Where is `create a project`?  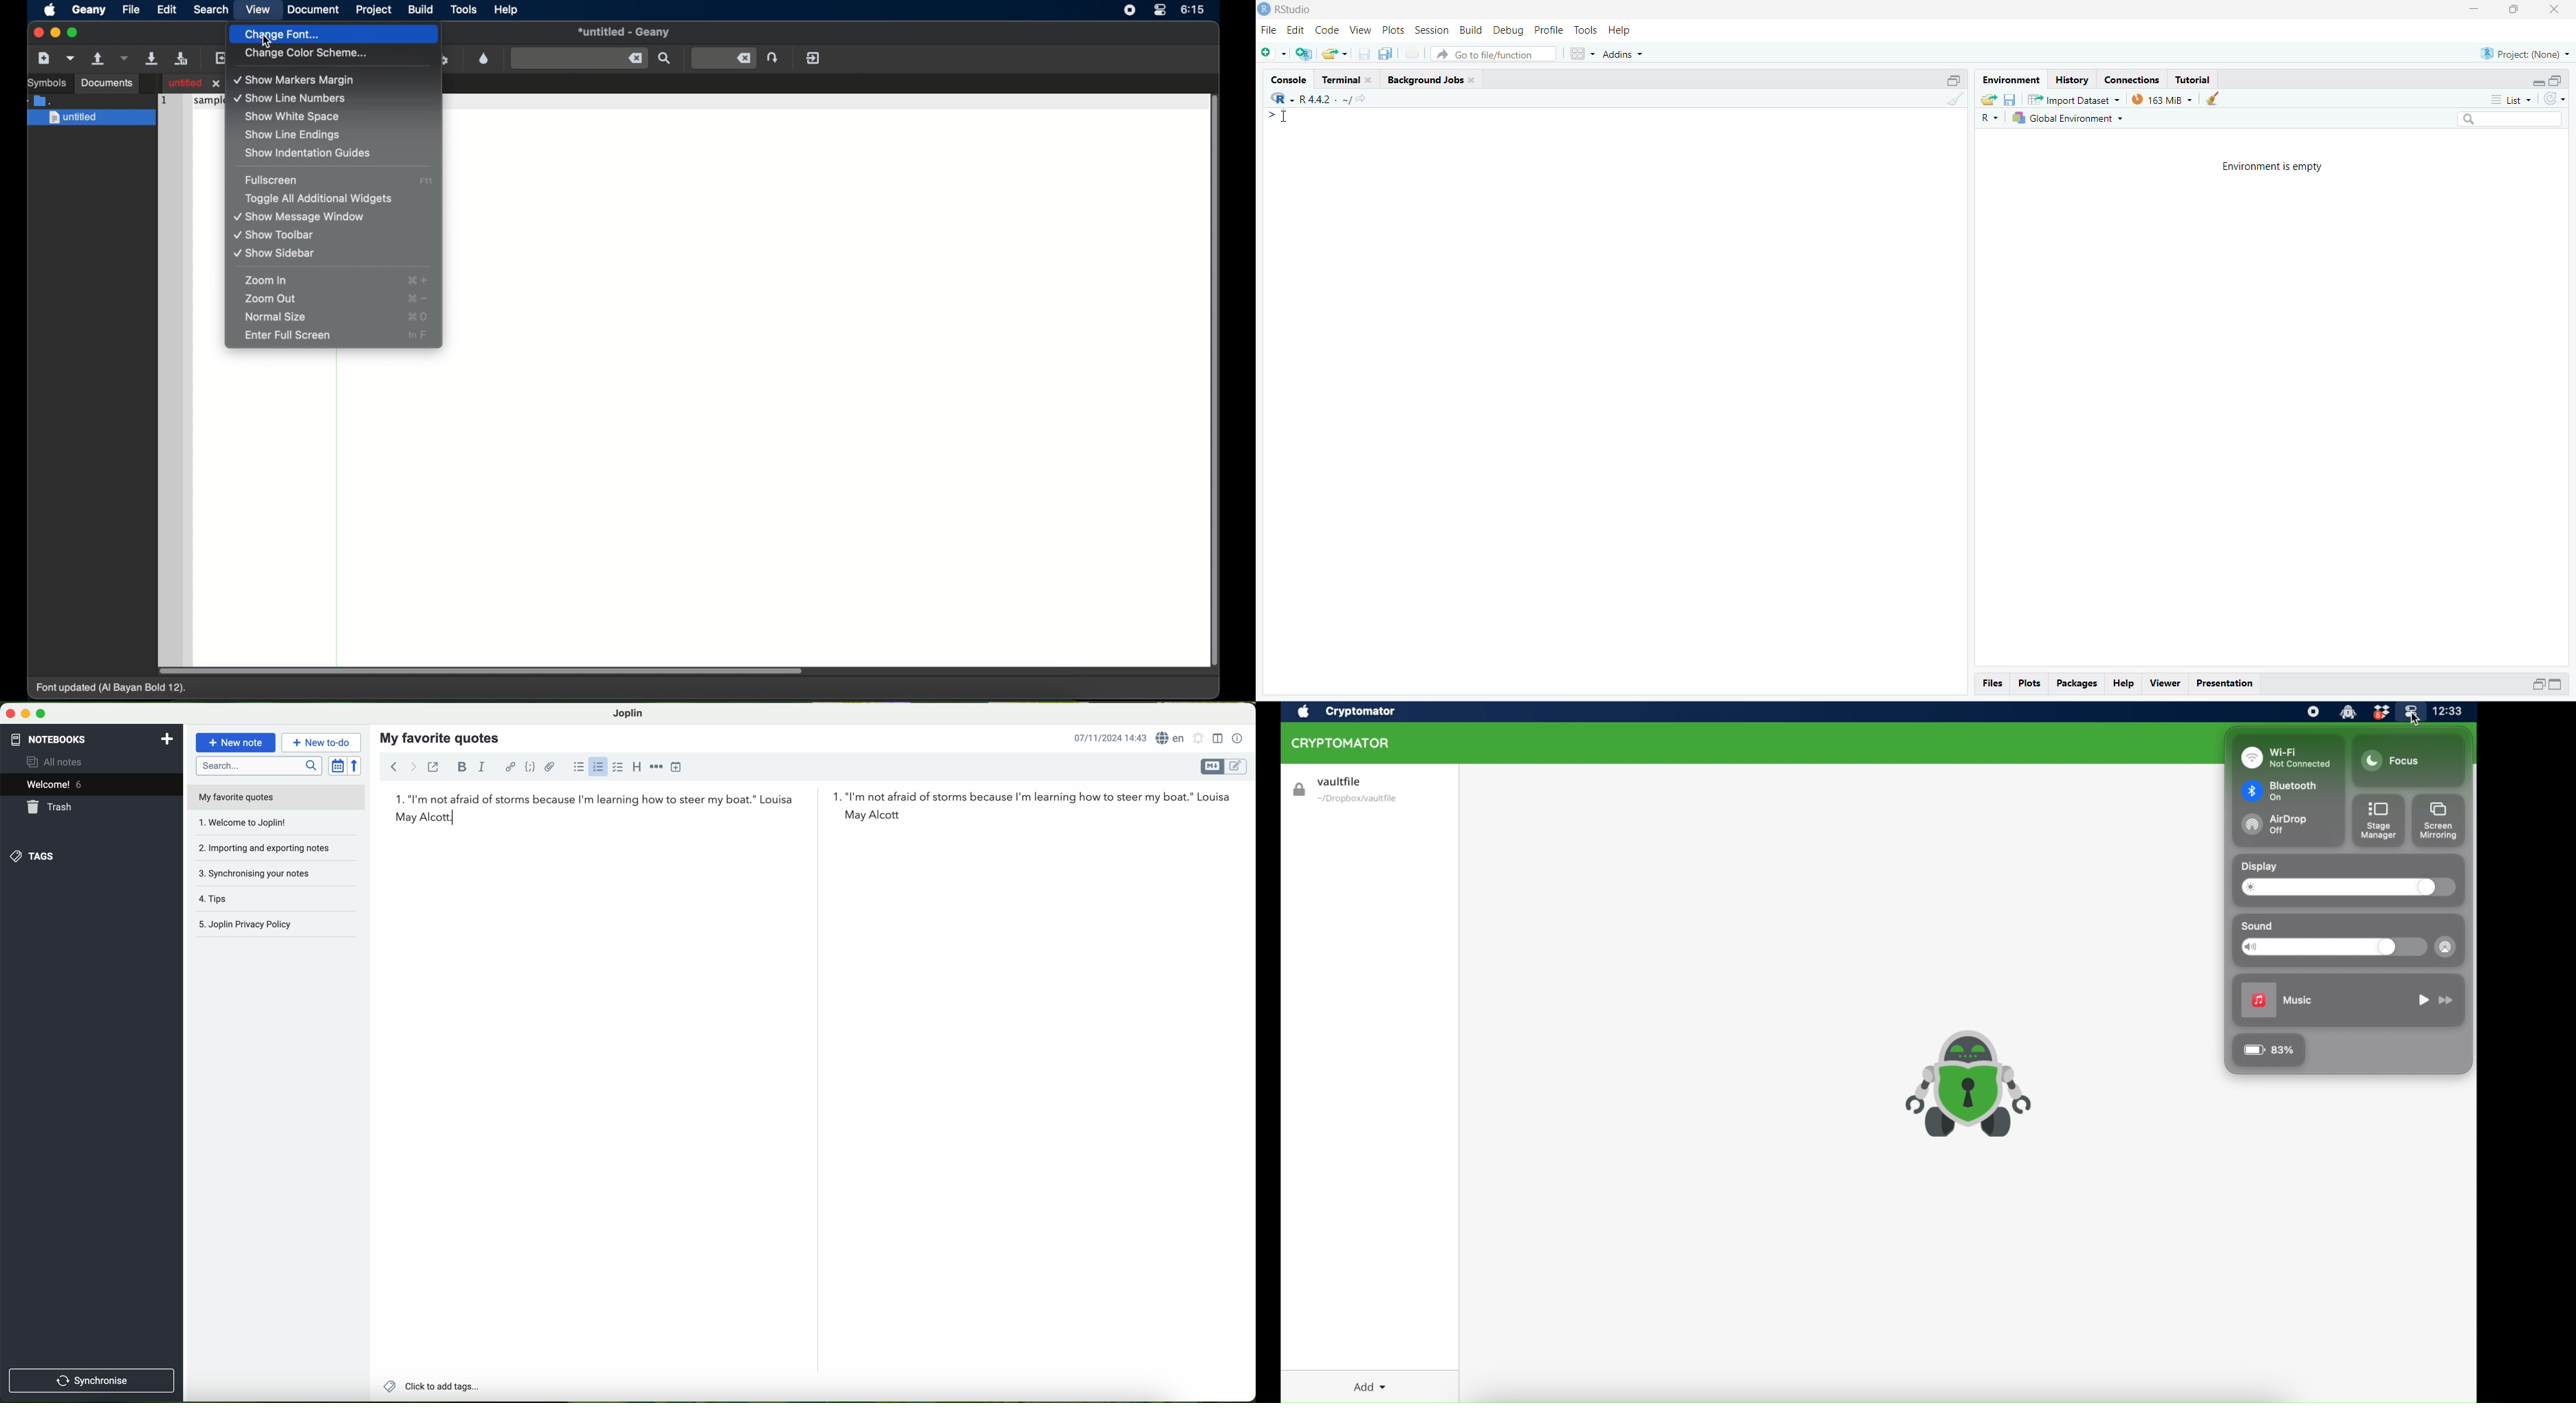 create a project is located at coordinates (1303, 54).